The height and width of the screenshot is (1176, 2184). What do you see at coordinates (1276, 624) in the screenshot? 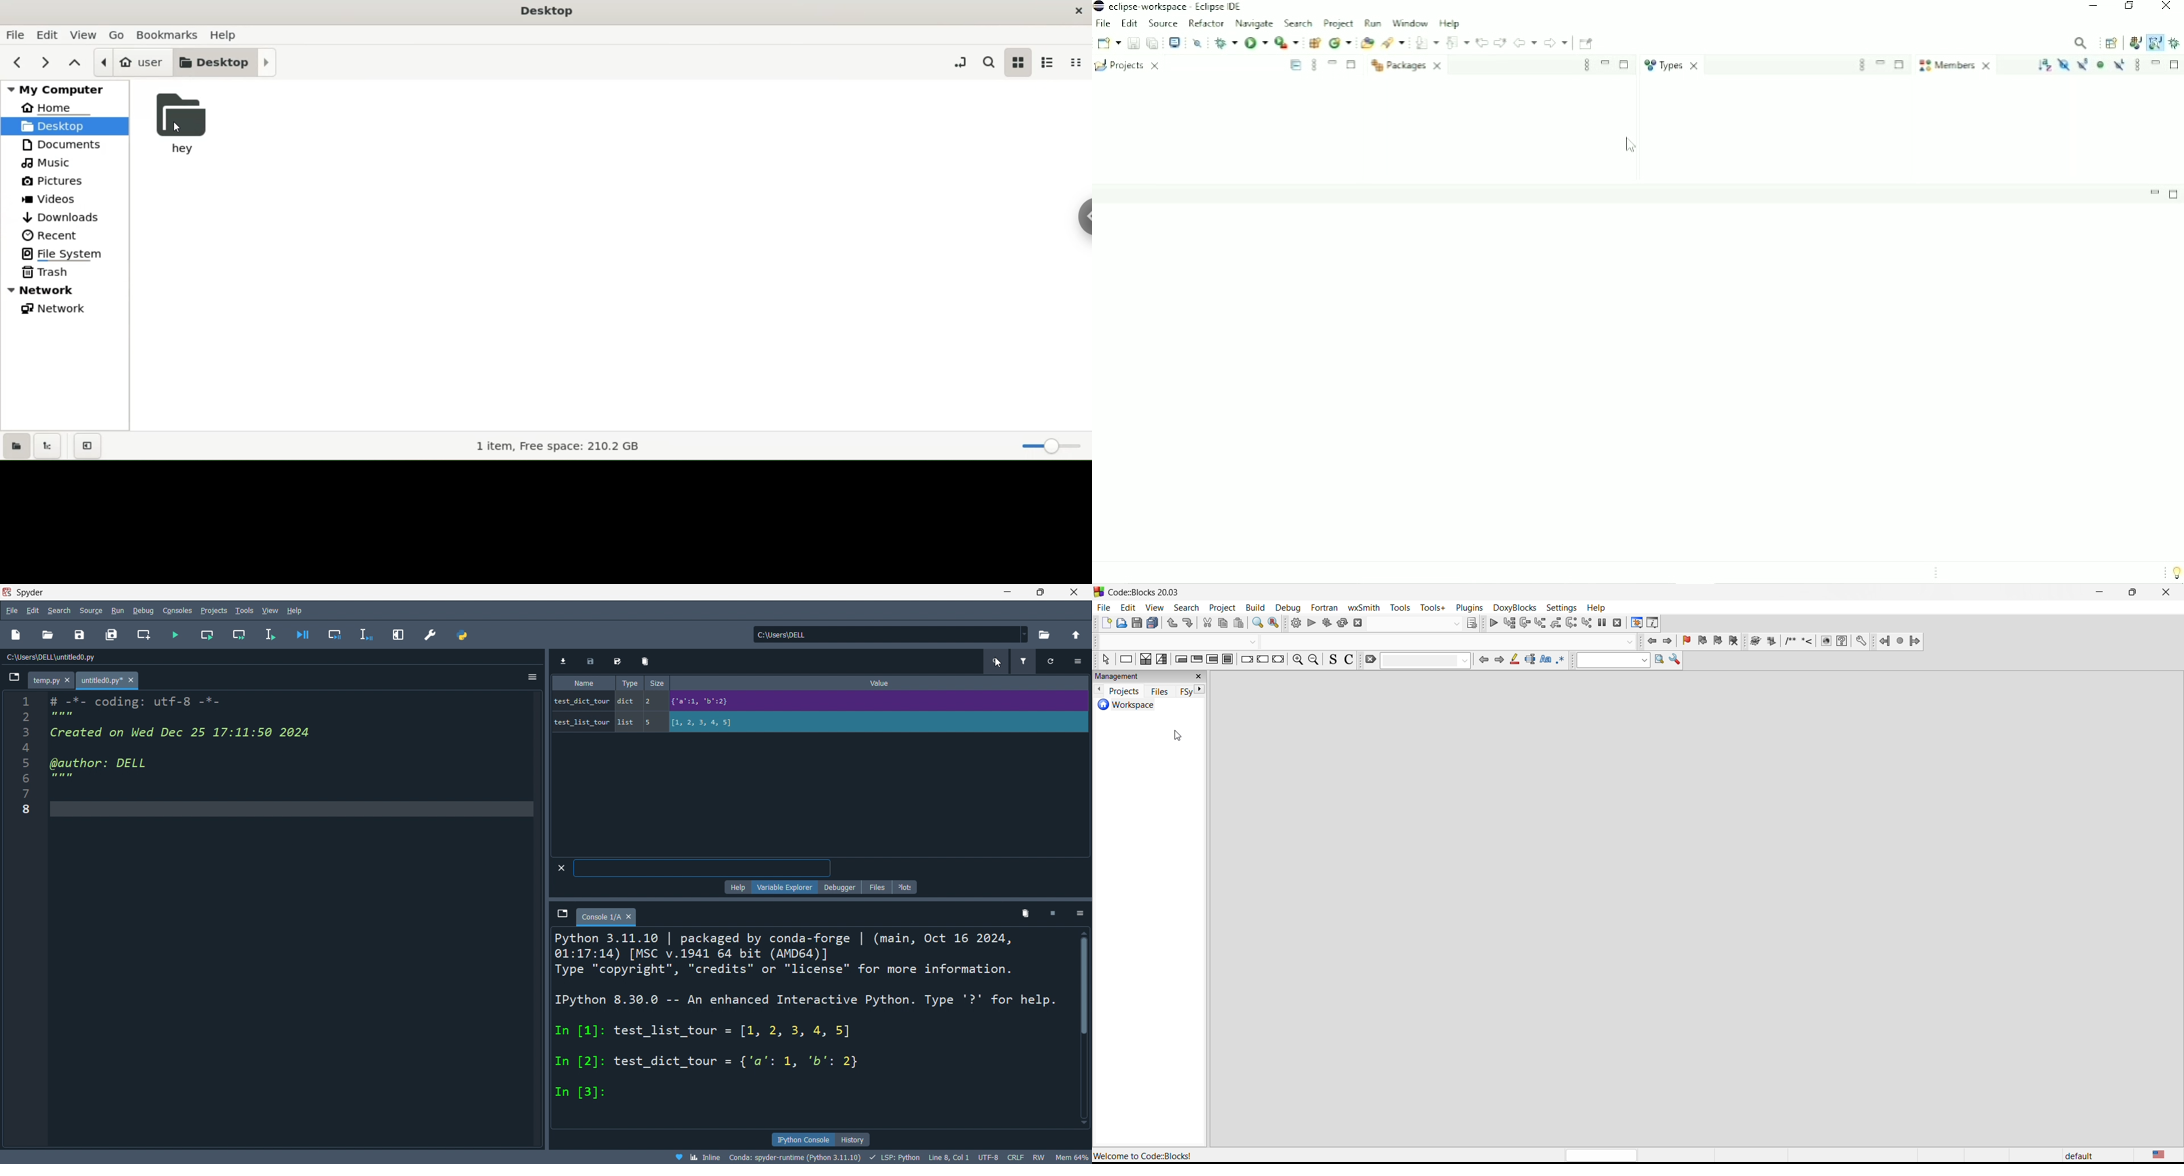
I see `replace` at bounding box center [1276, 624].